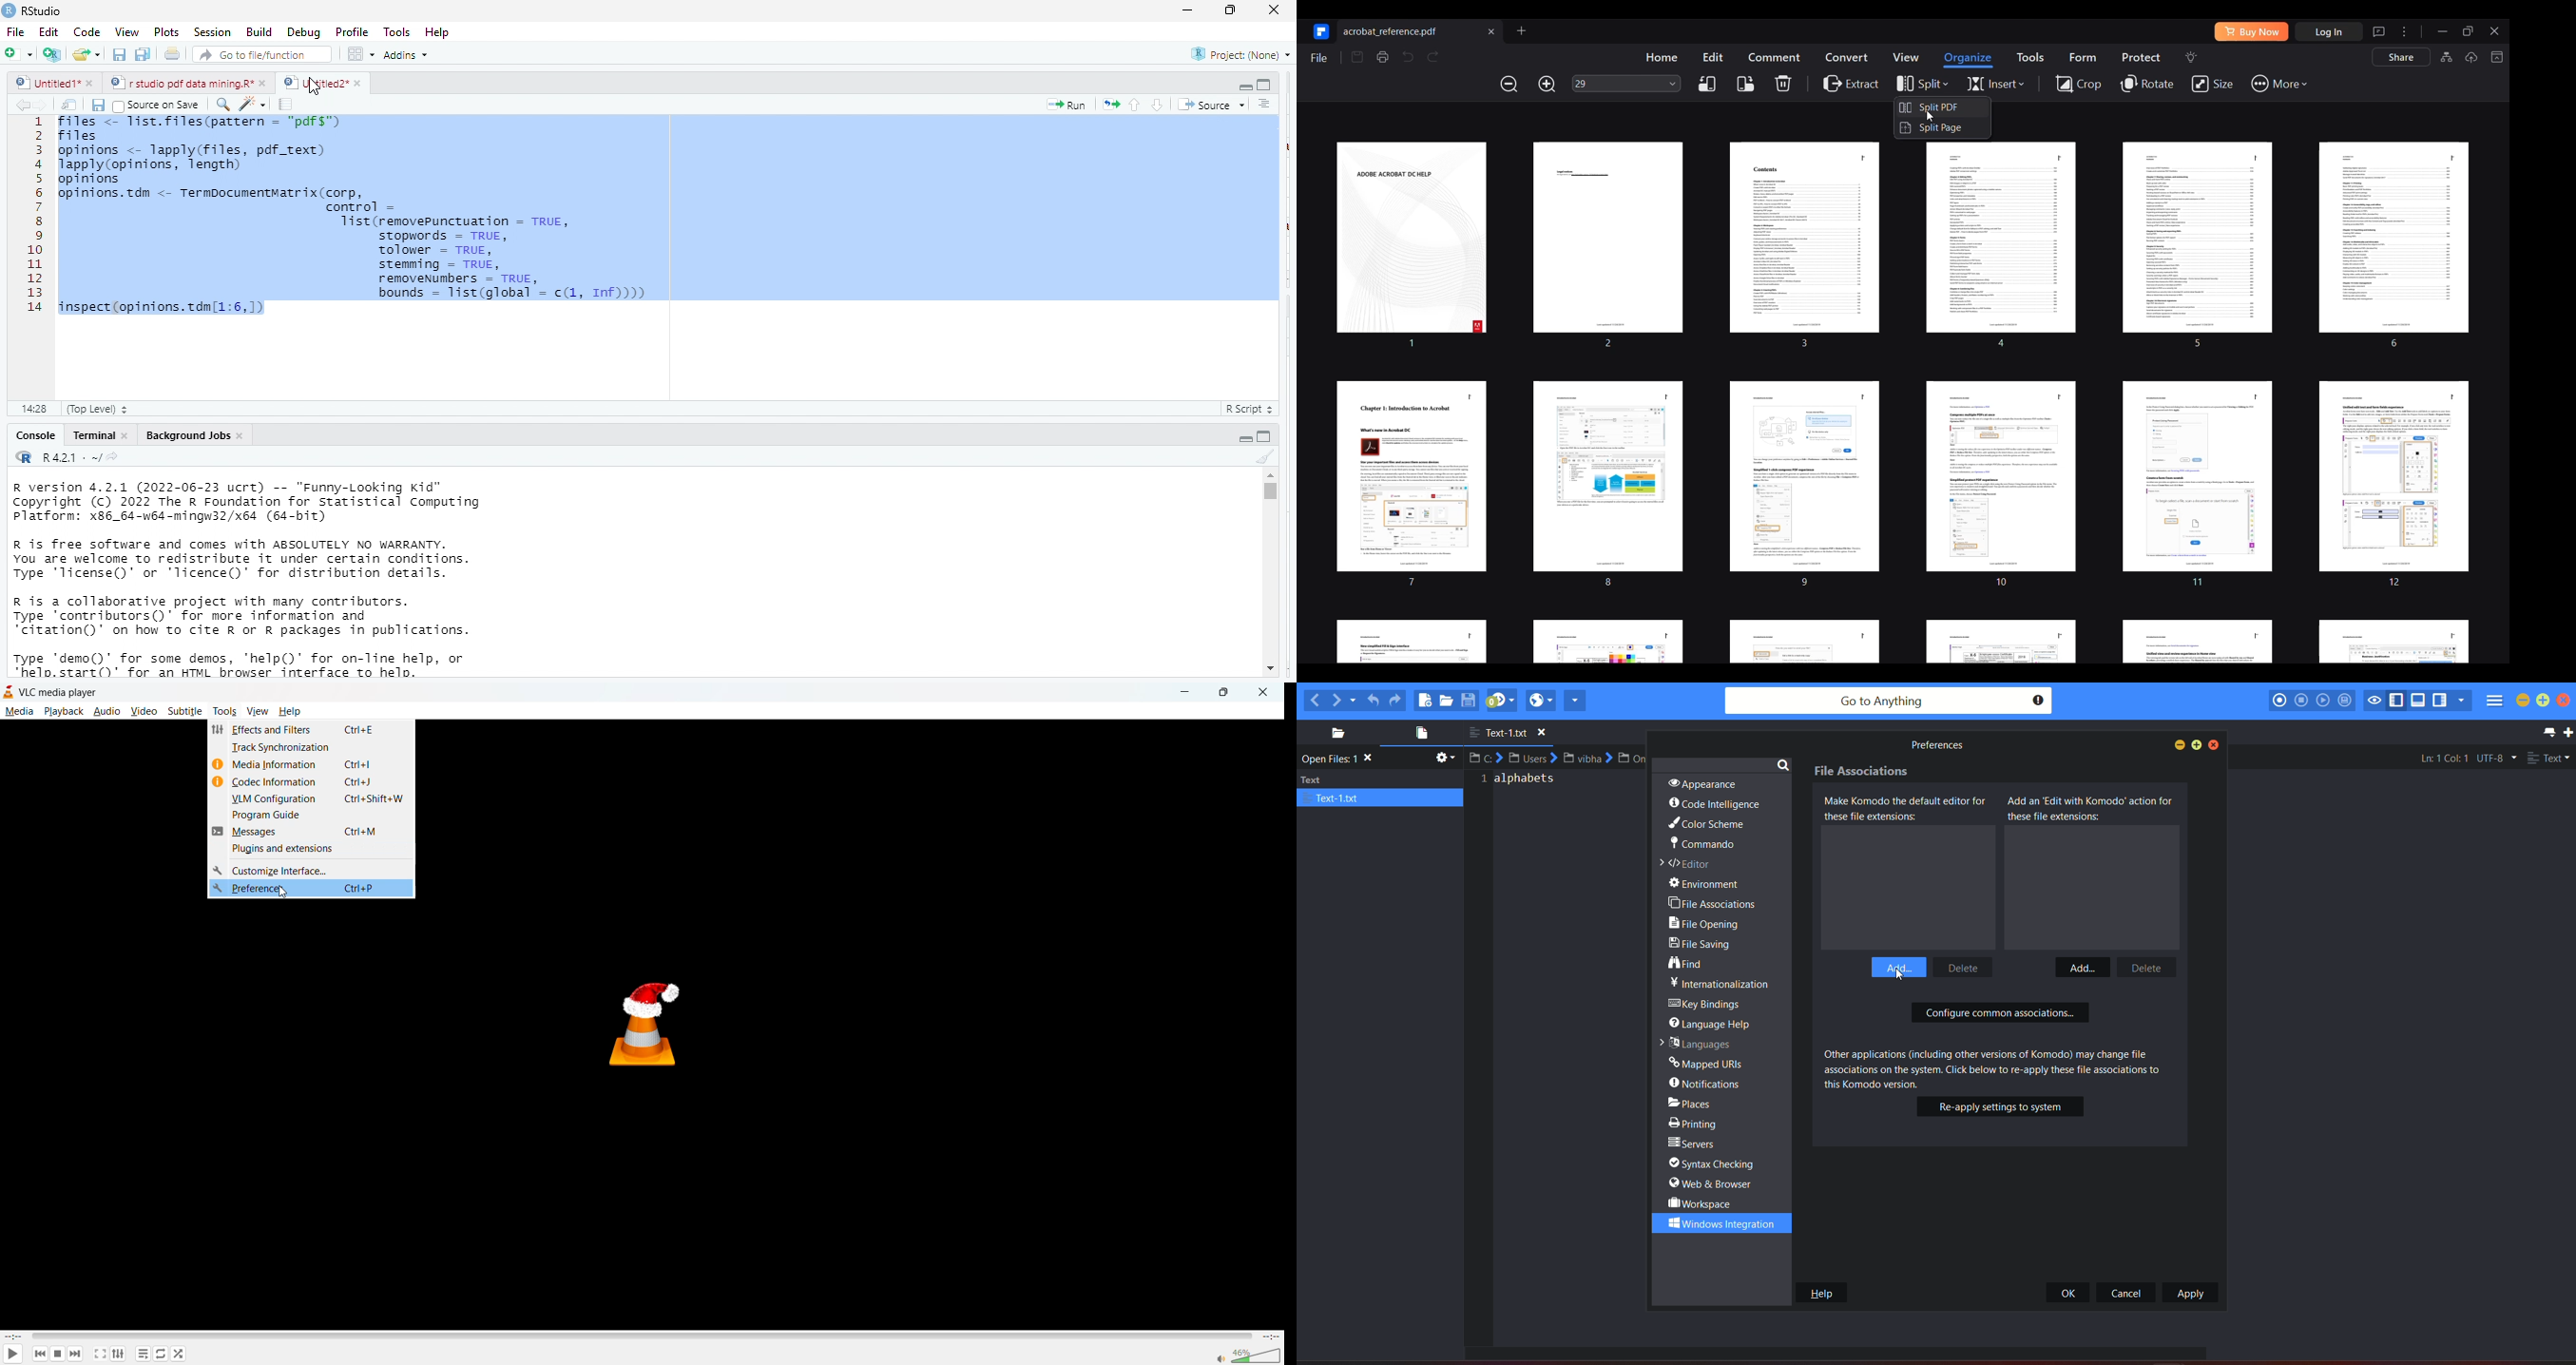 The height and width of the screenshot is (1372, 2576). Describe the element at coordinates (399, 30) in the screenshot. I see `tools` at that location.